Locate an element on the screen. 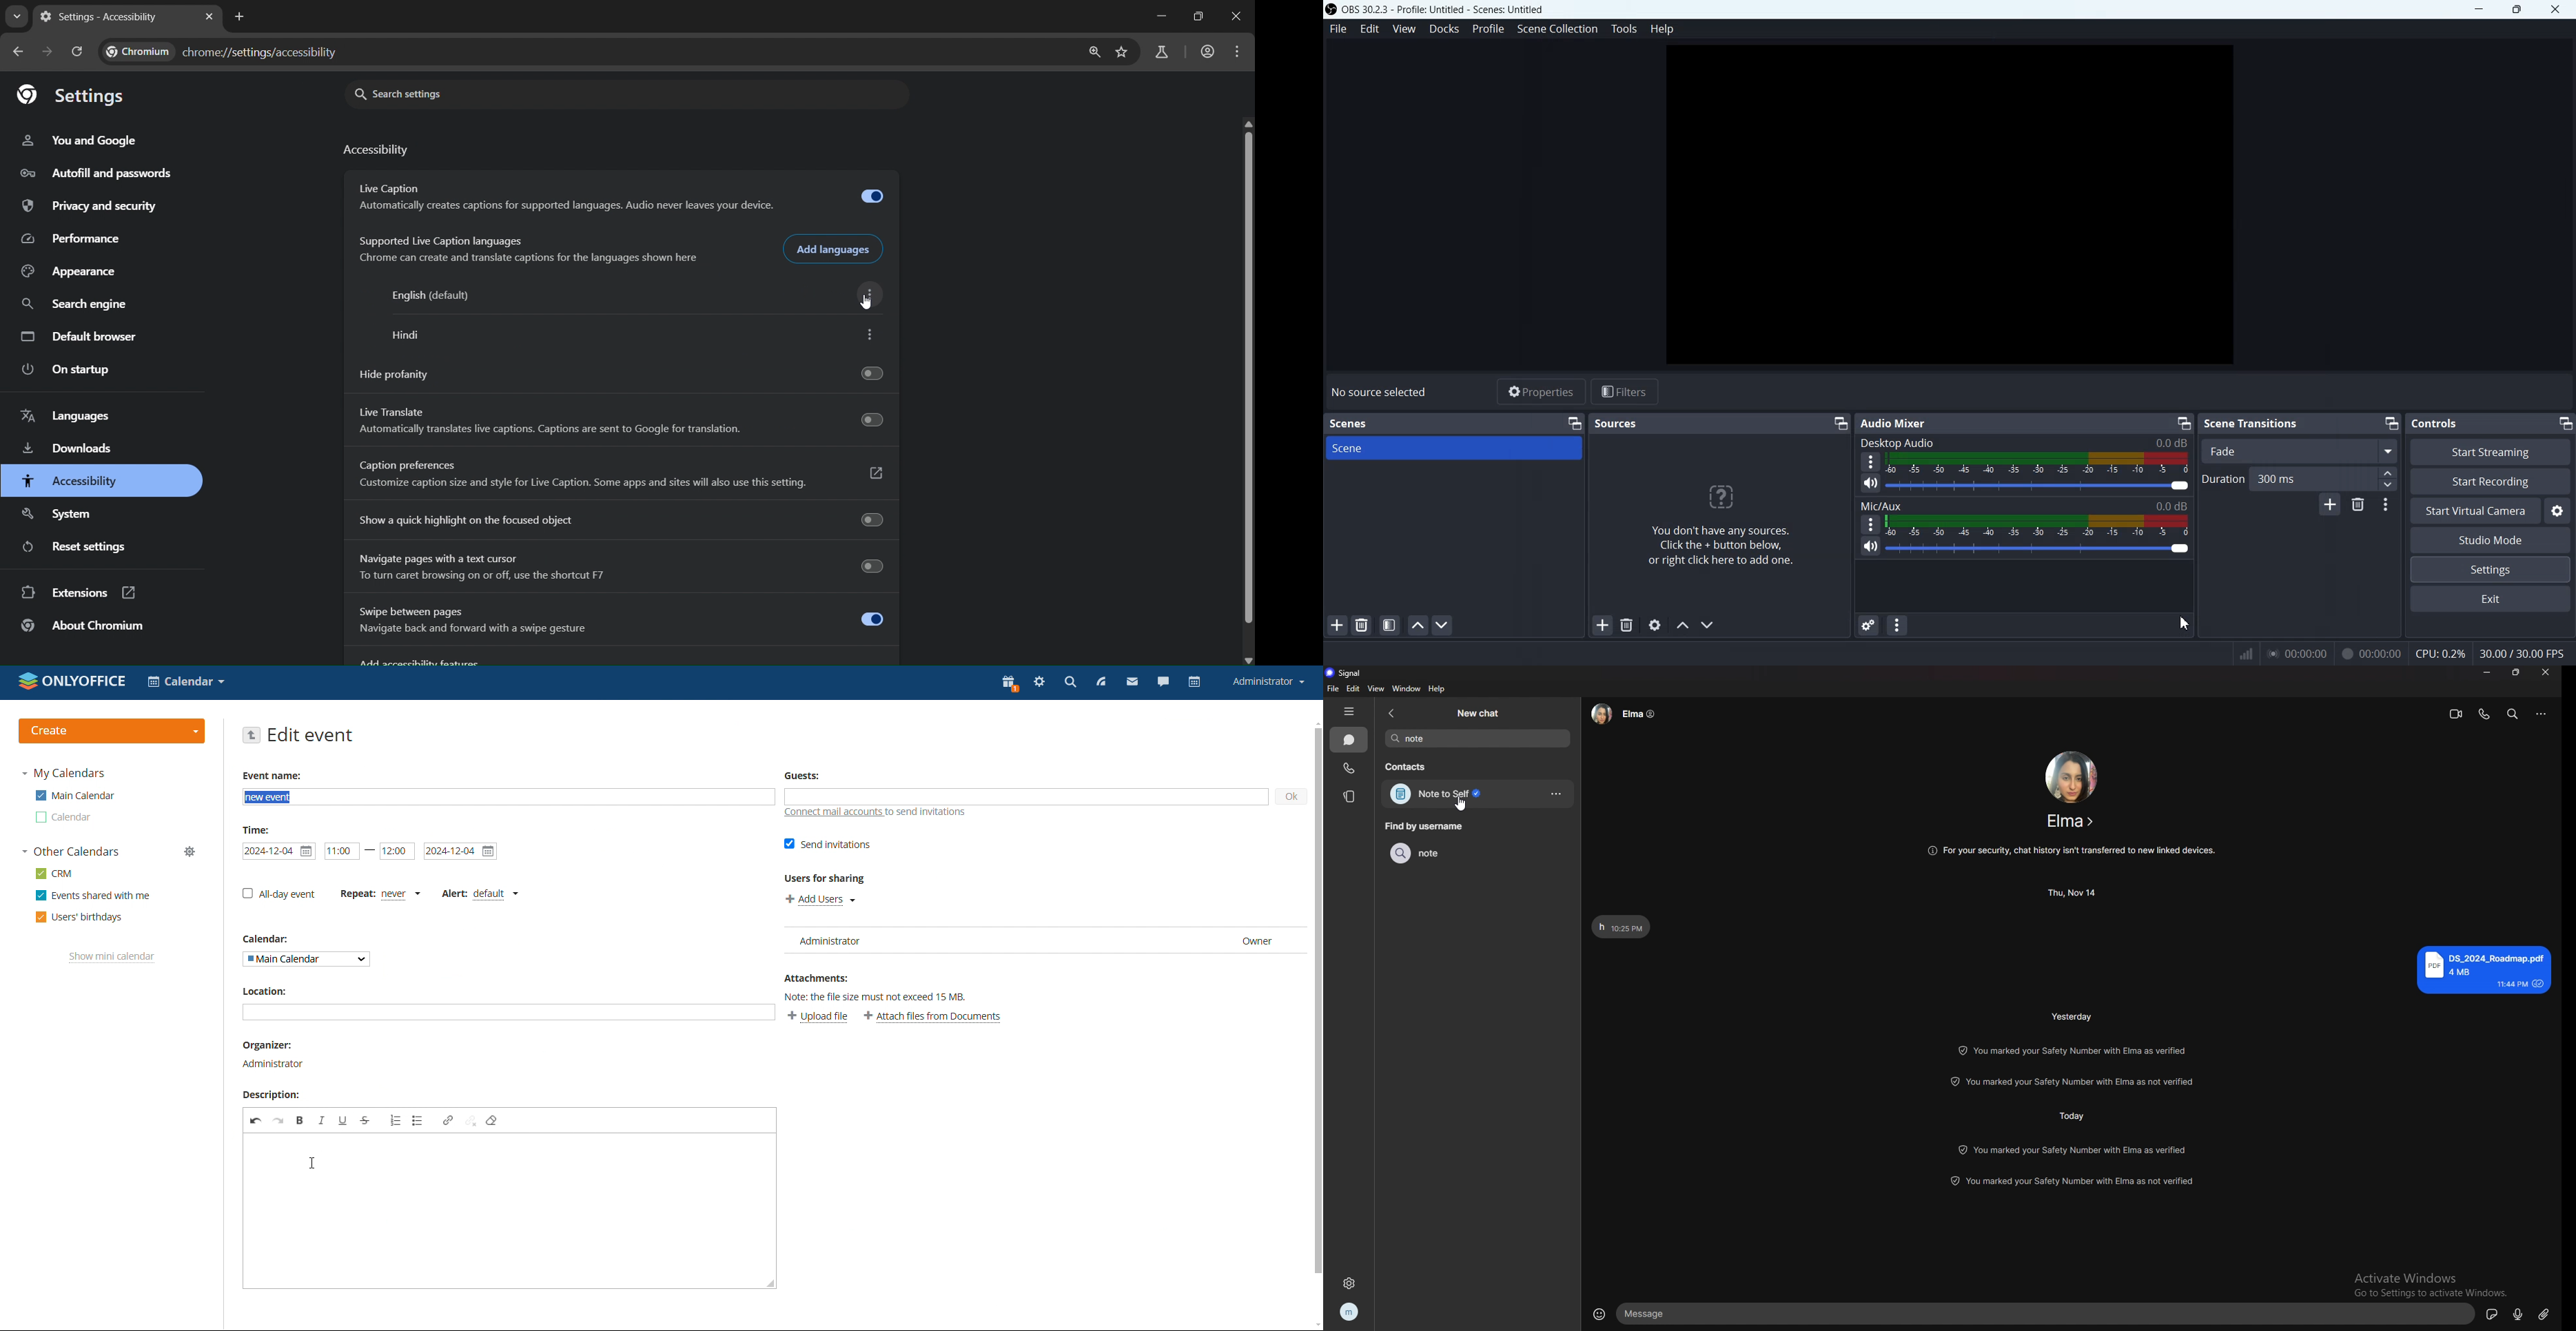 Image resolution: width=2576 pixels, height=1344 pixels. Location: is located at coordinates (267, 990).